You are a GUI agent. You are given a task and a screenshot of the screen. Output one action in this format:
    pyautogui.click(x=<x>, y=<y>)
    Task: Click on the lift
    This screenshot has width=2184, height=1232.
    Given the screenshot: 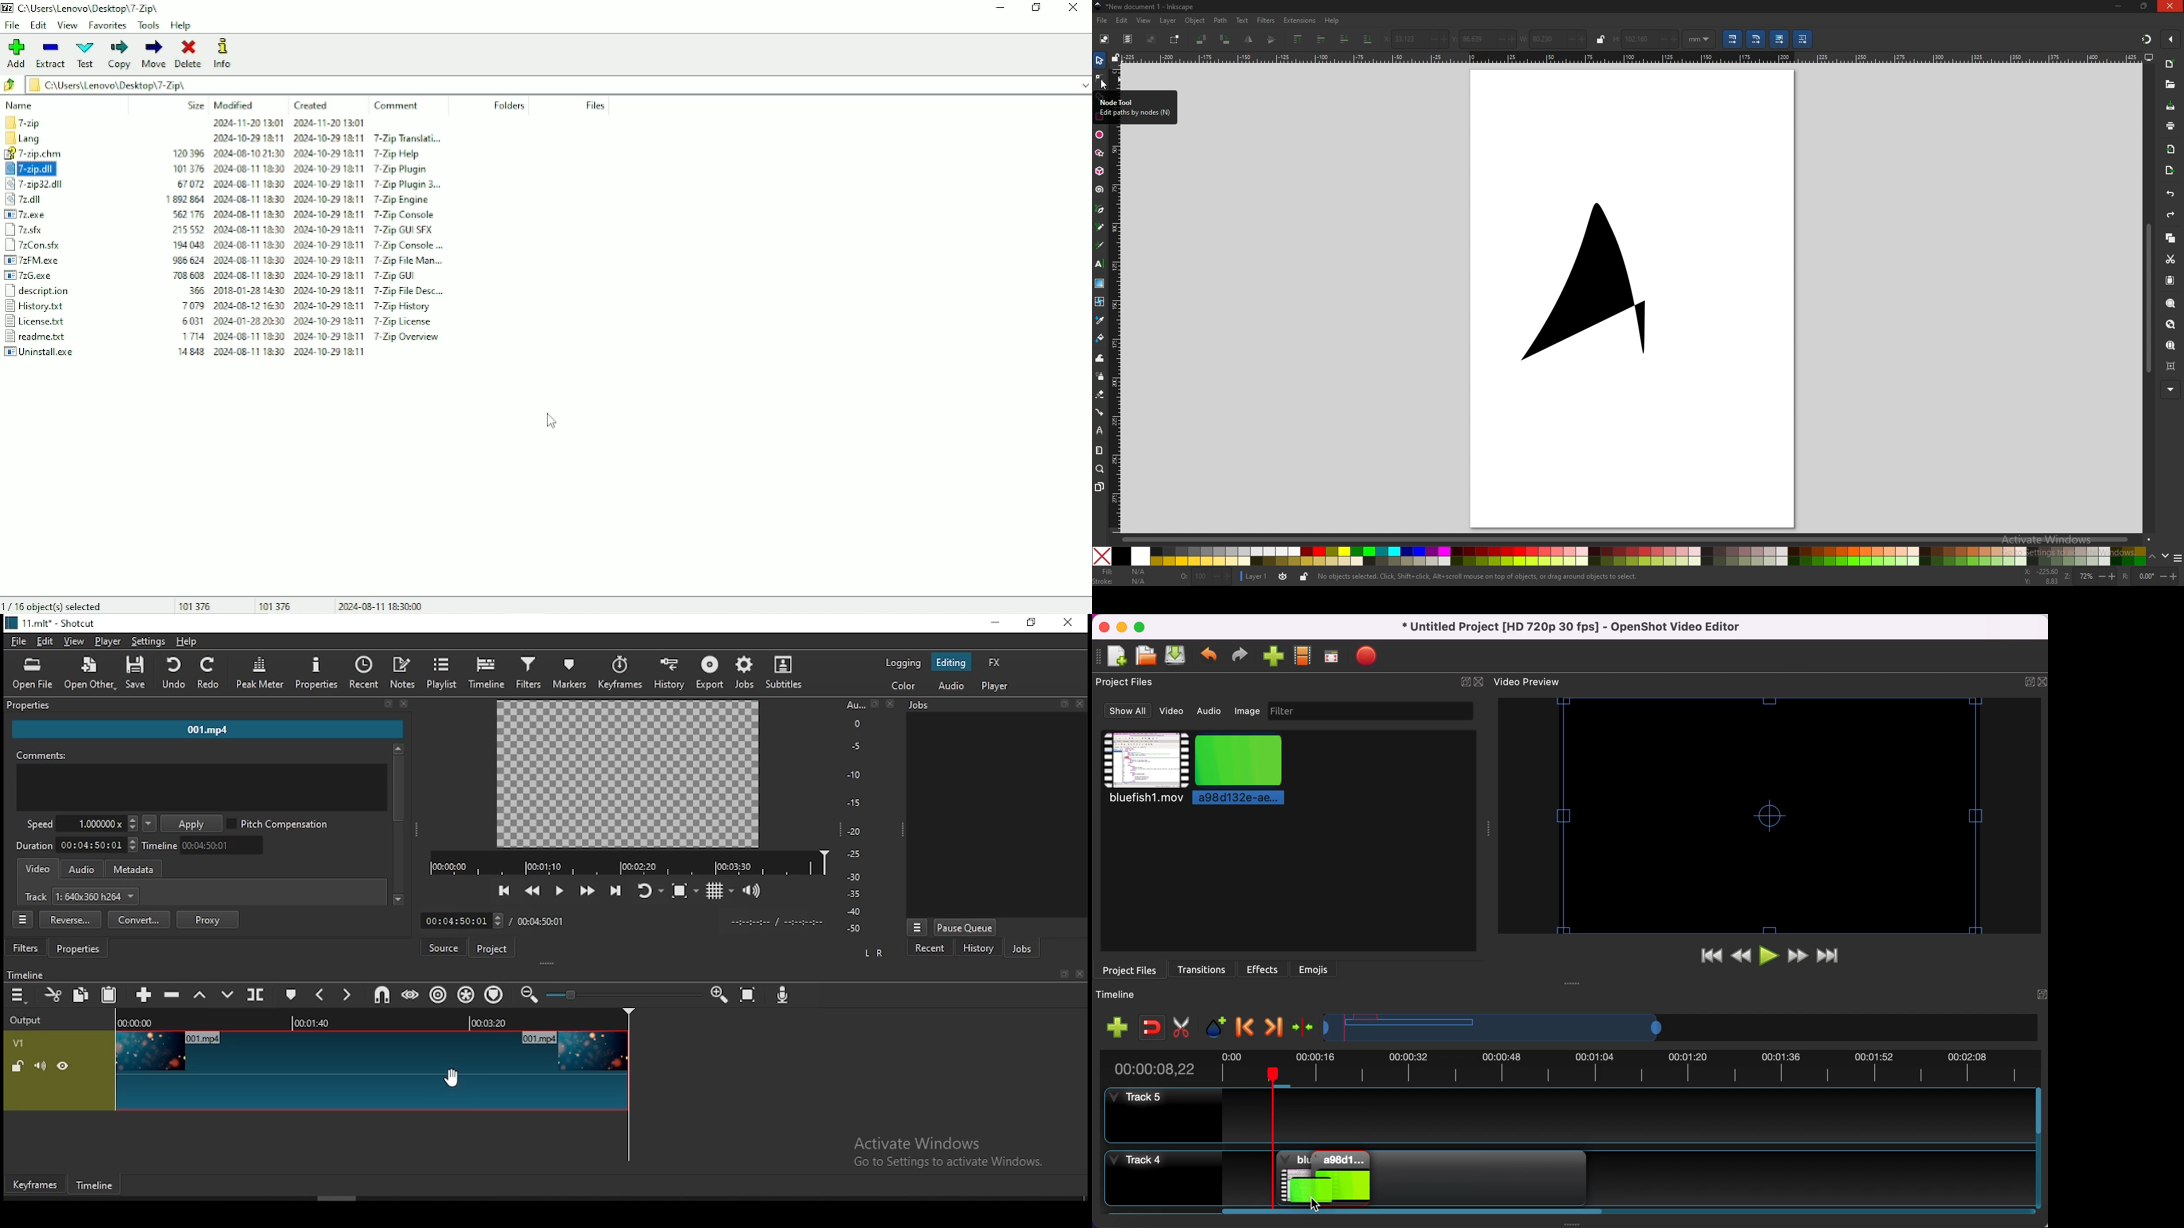 What is the action you would take?
    pyautogui.click(x=201, y=994)
    